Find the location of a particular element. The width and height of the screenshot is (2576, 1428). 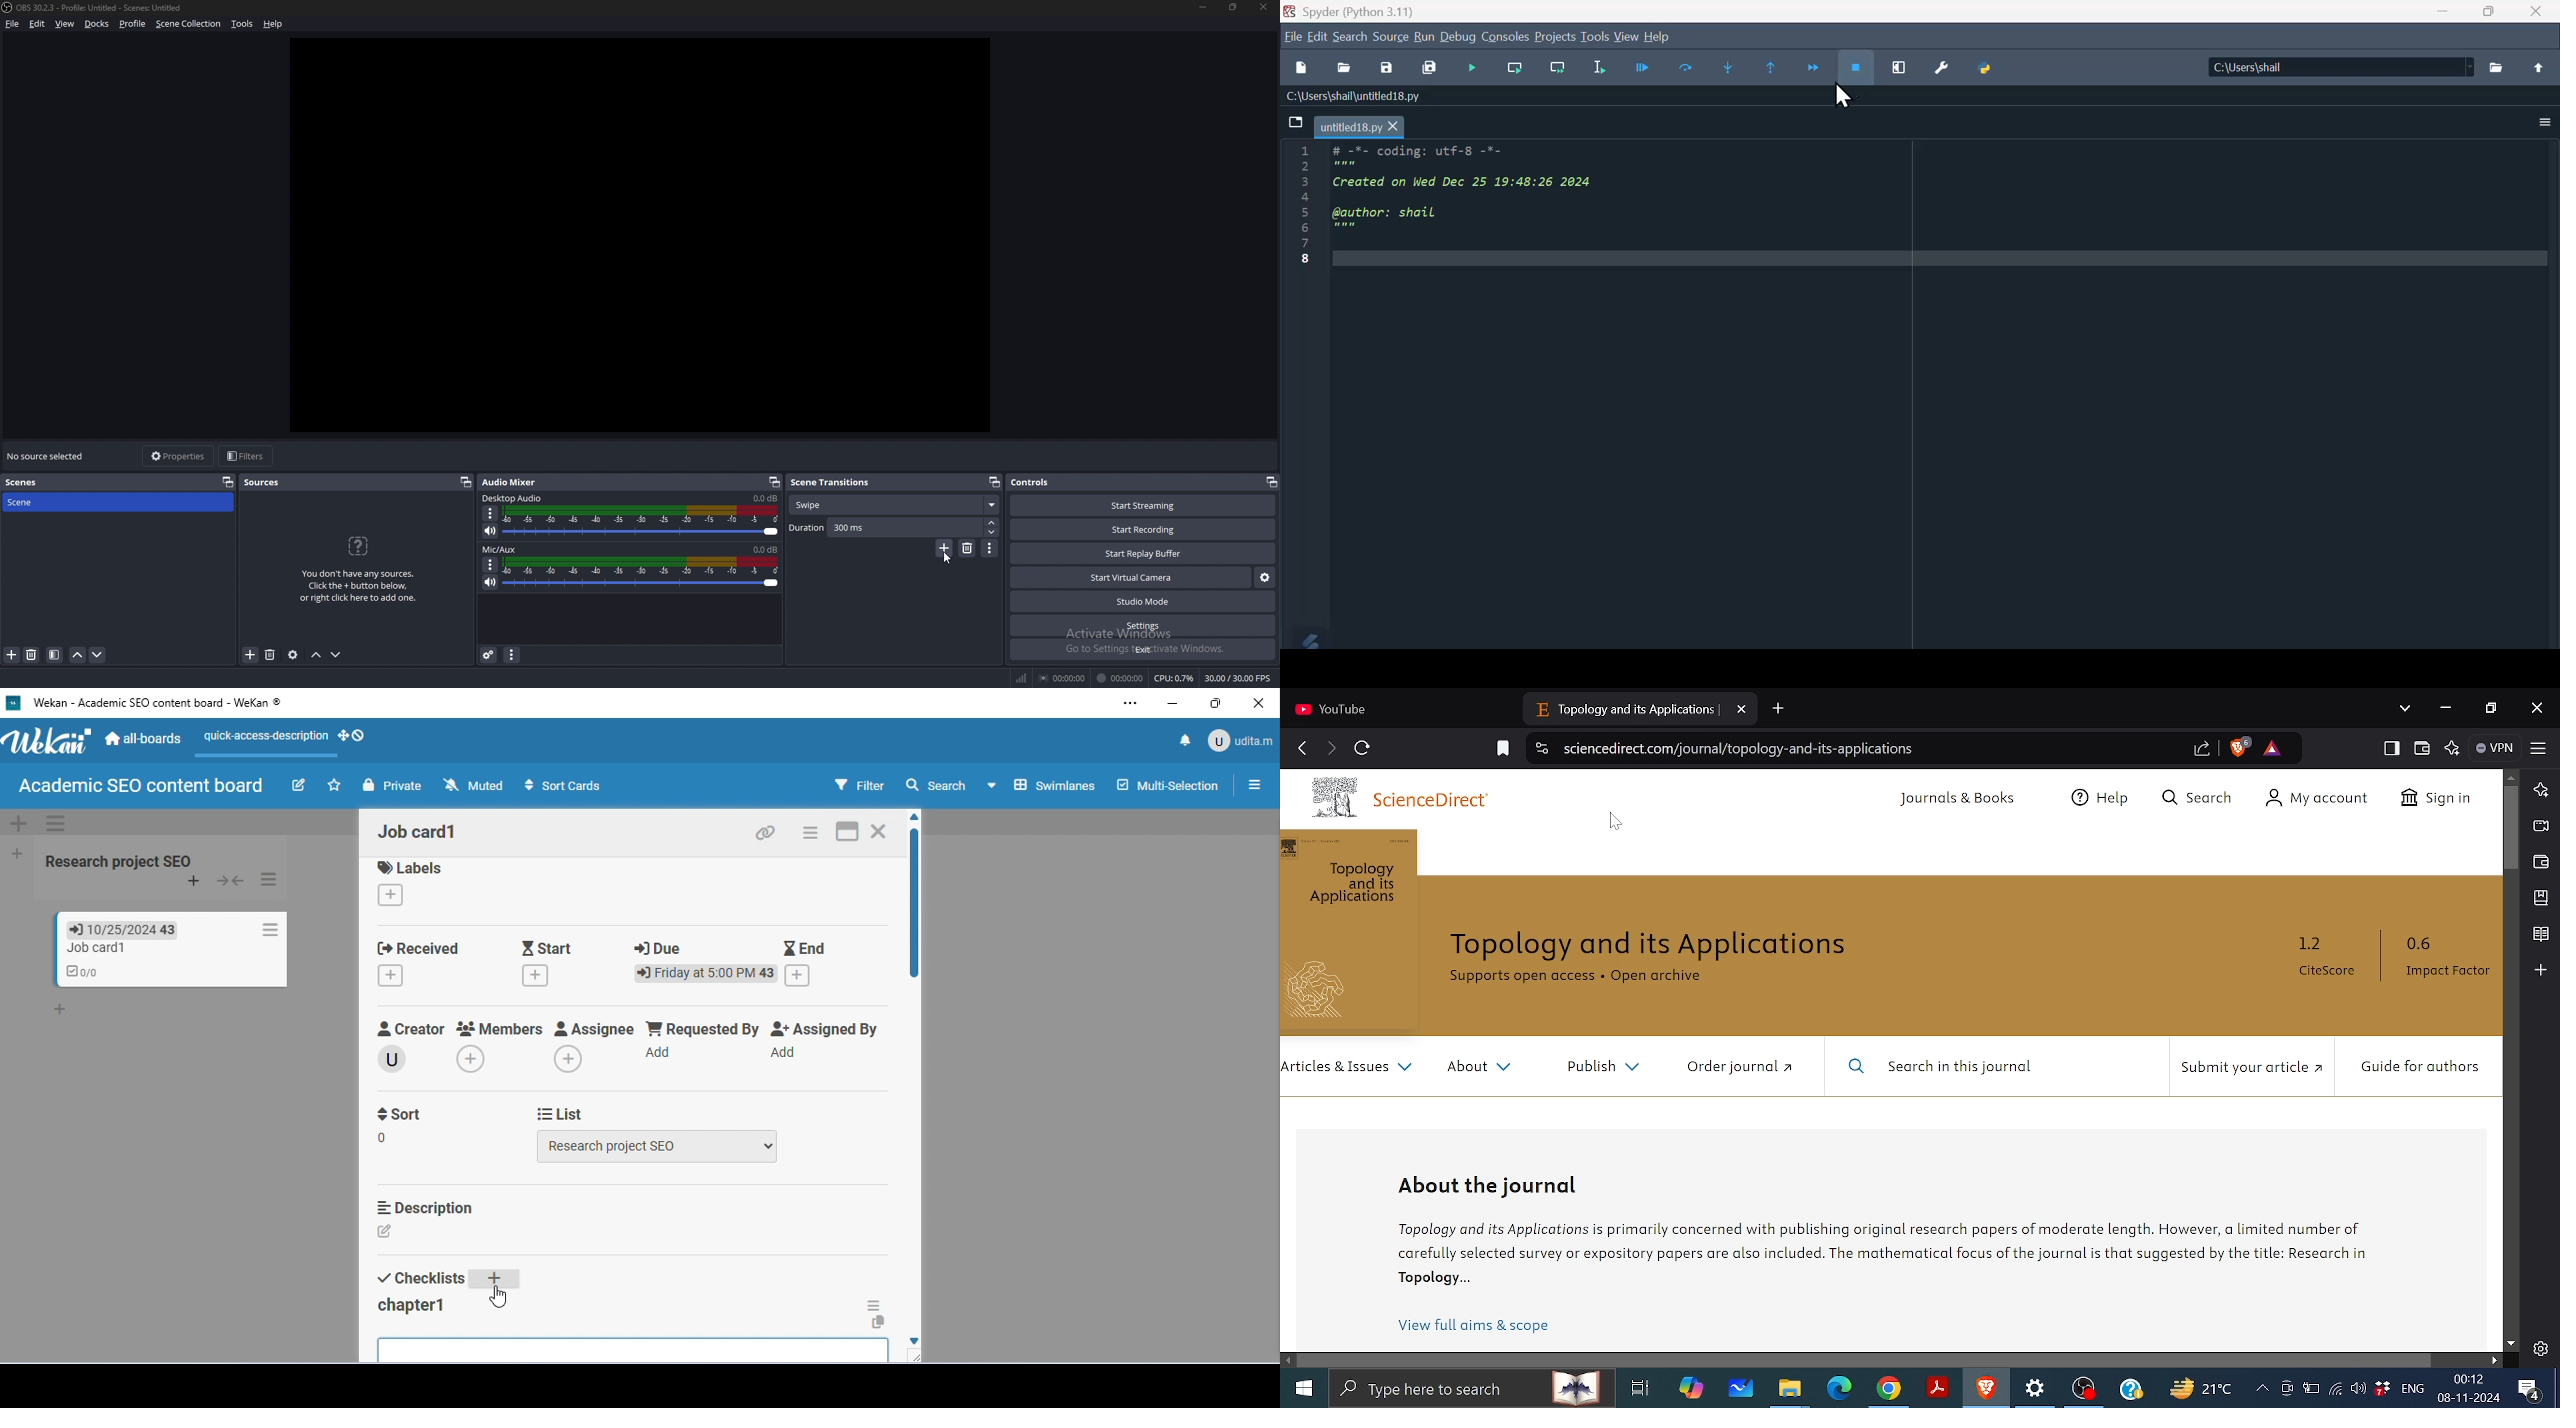

vertical scroll bar is located at coordinates (912, 911).